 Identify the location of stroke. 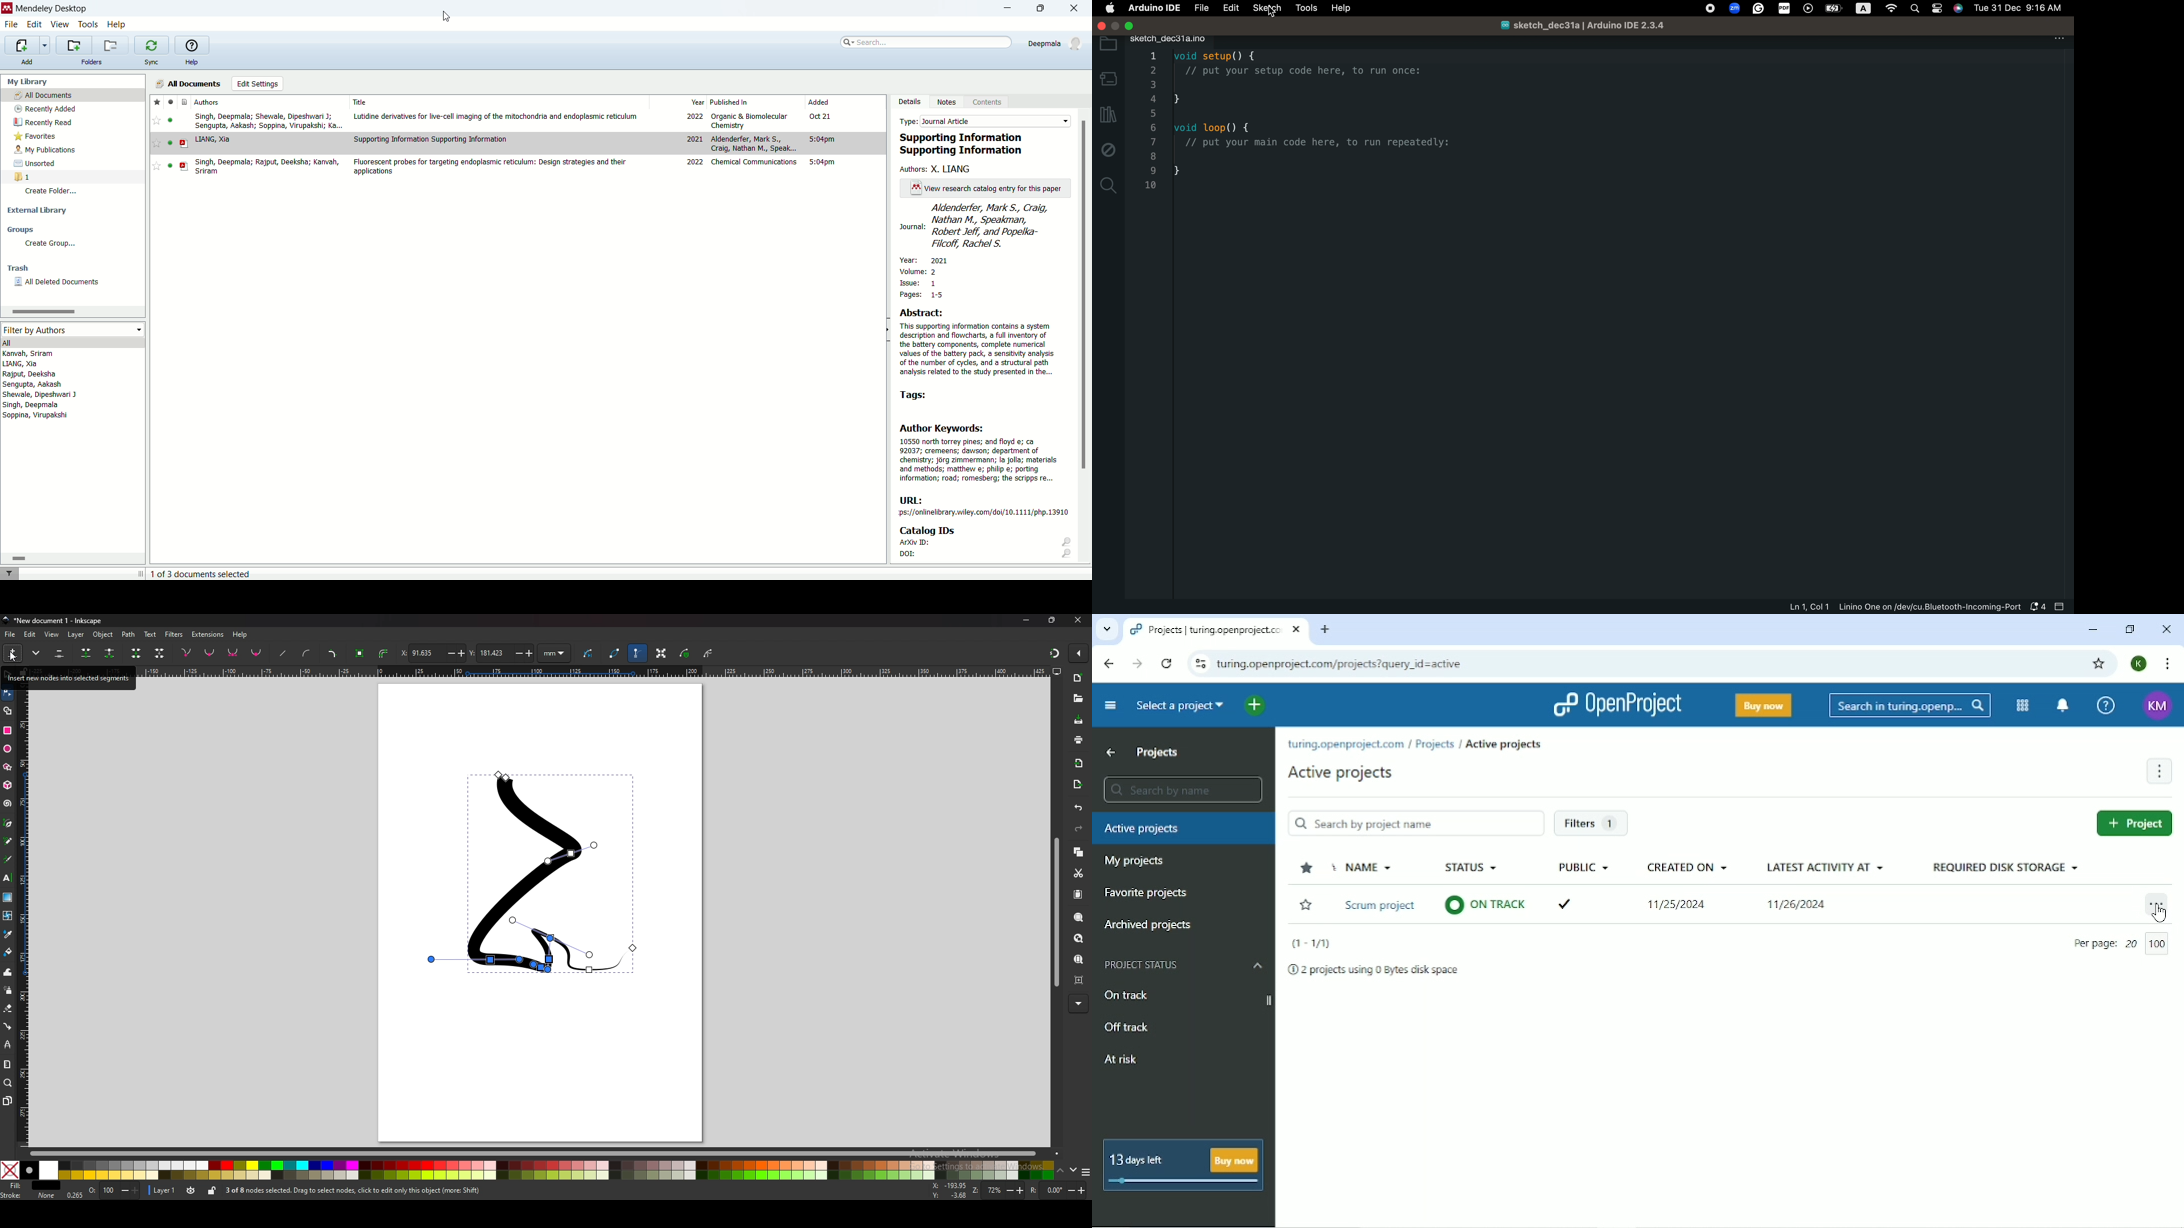
(28, 1196).